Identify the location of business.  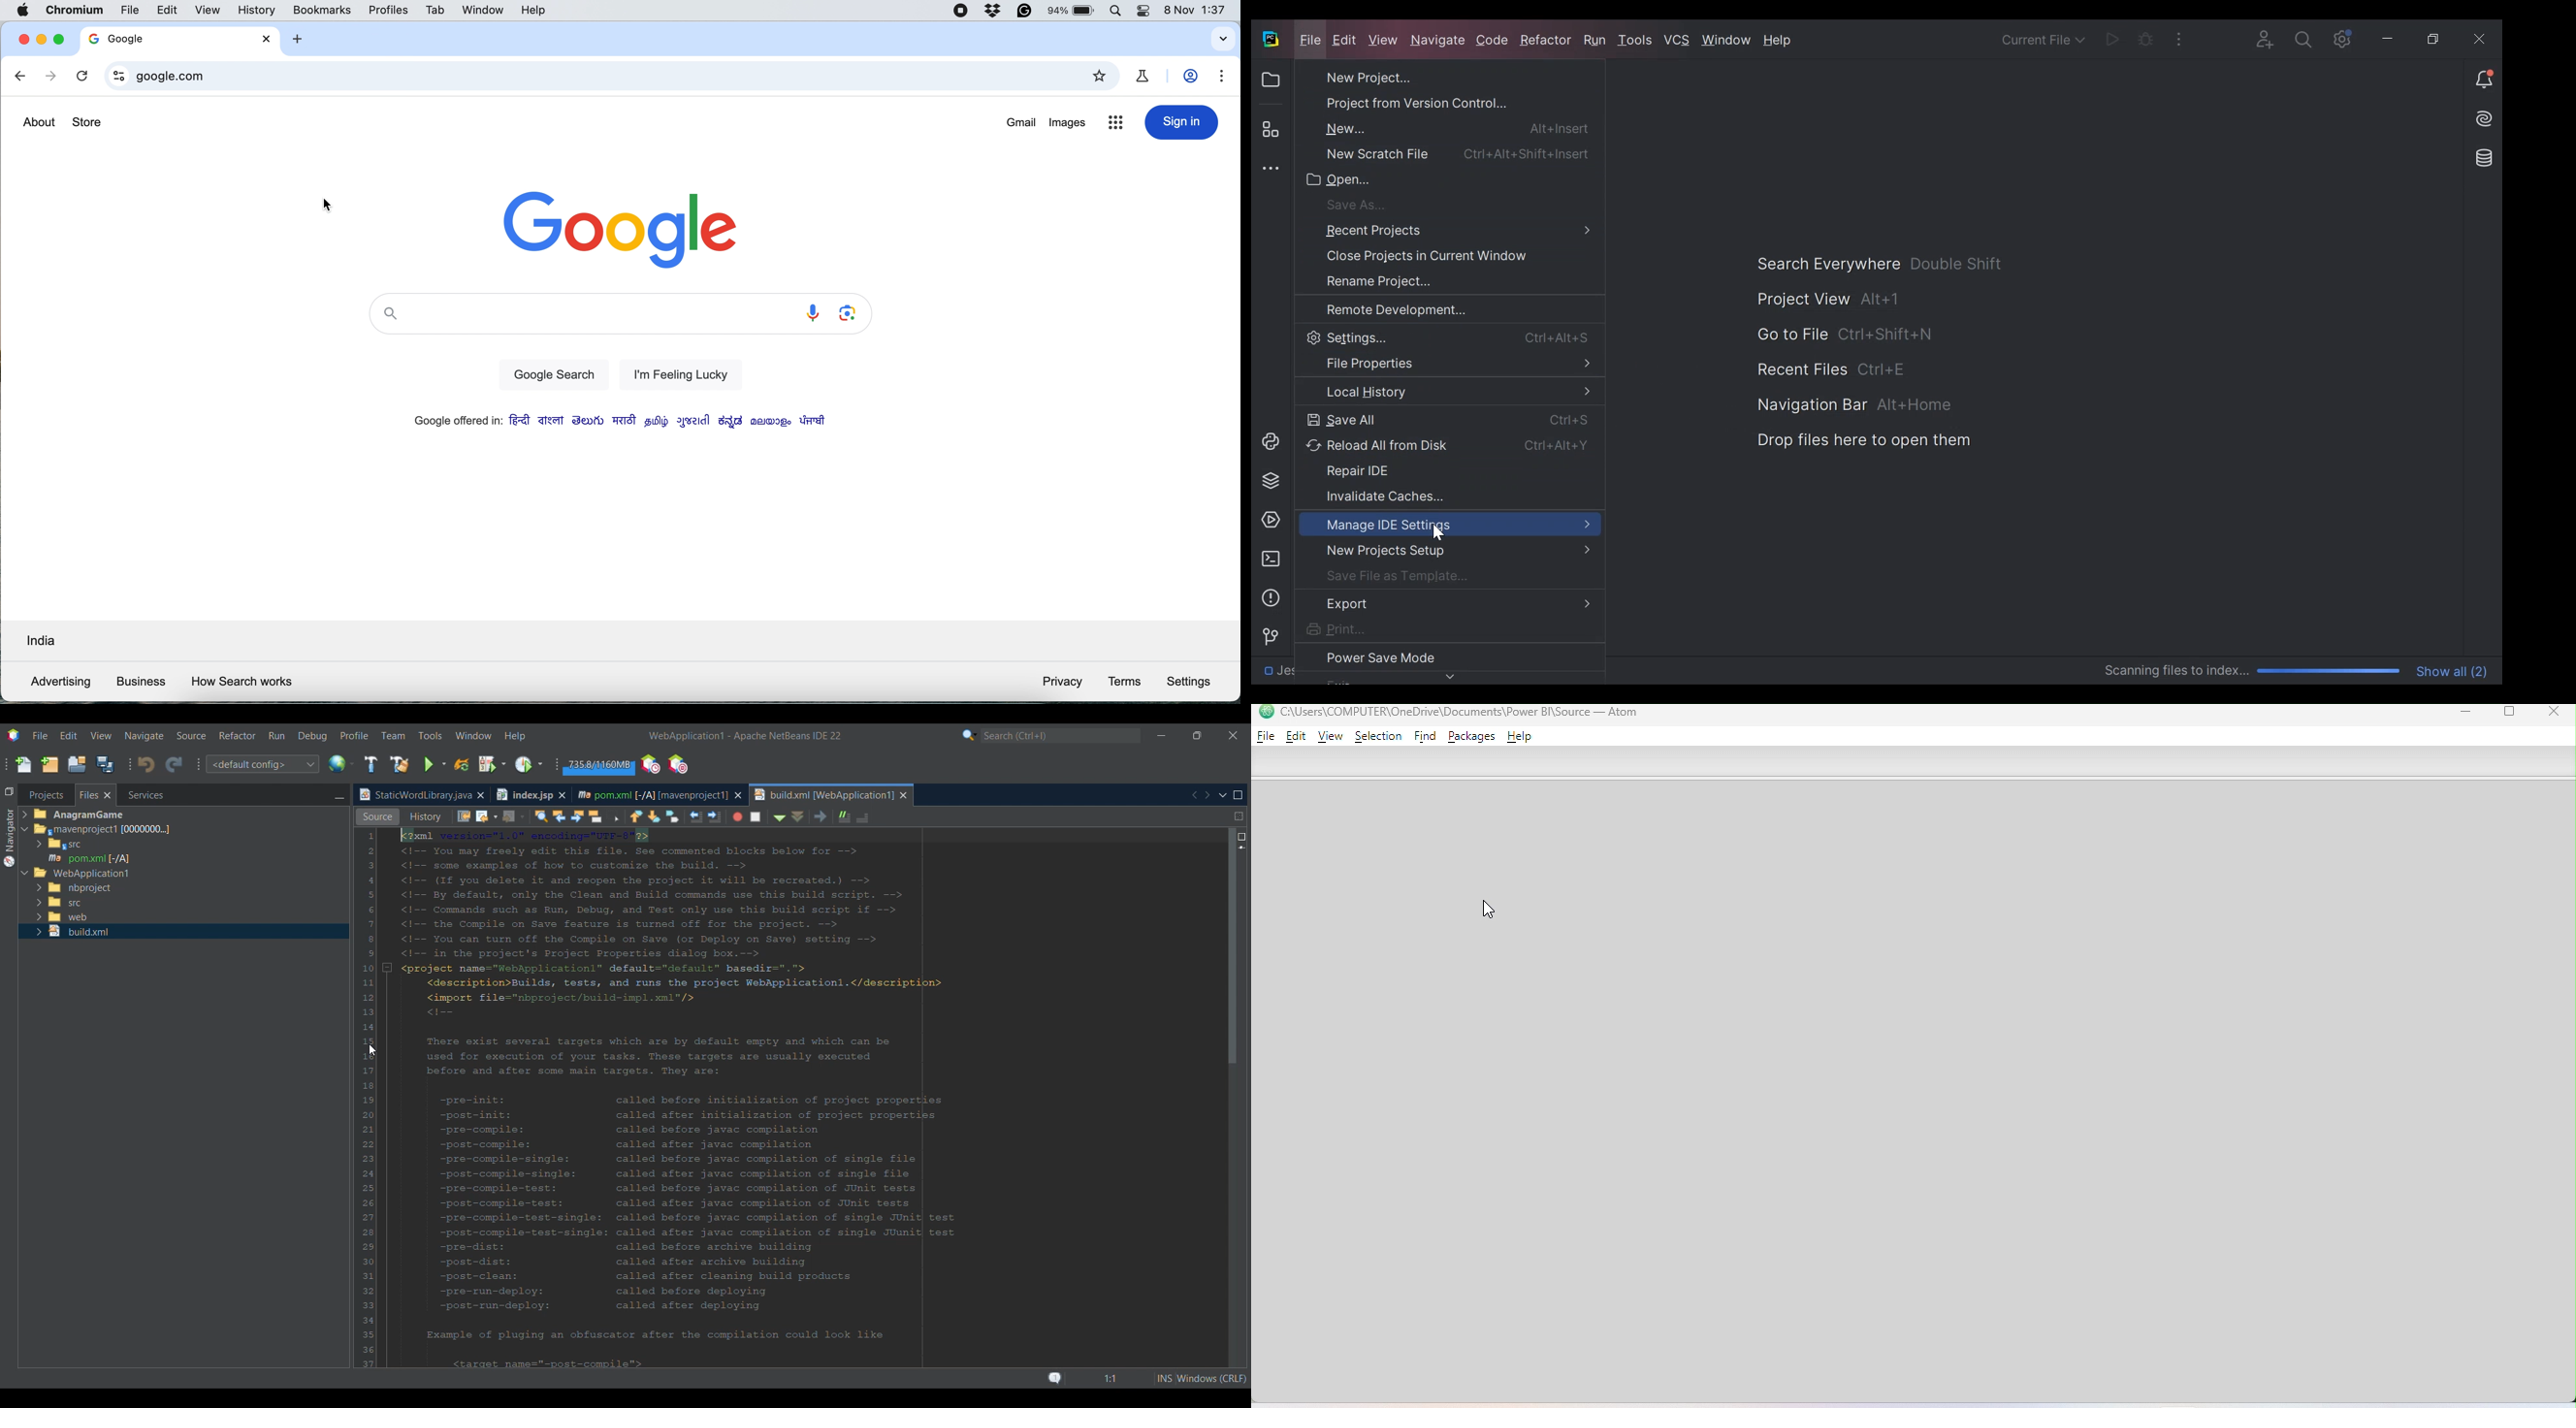
(140, 681).